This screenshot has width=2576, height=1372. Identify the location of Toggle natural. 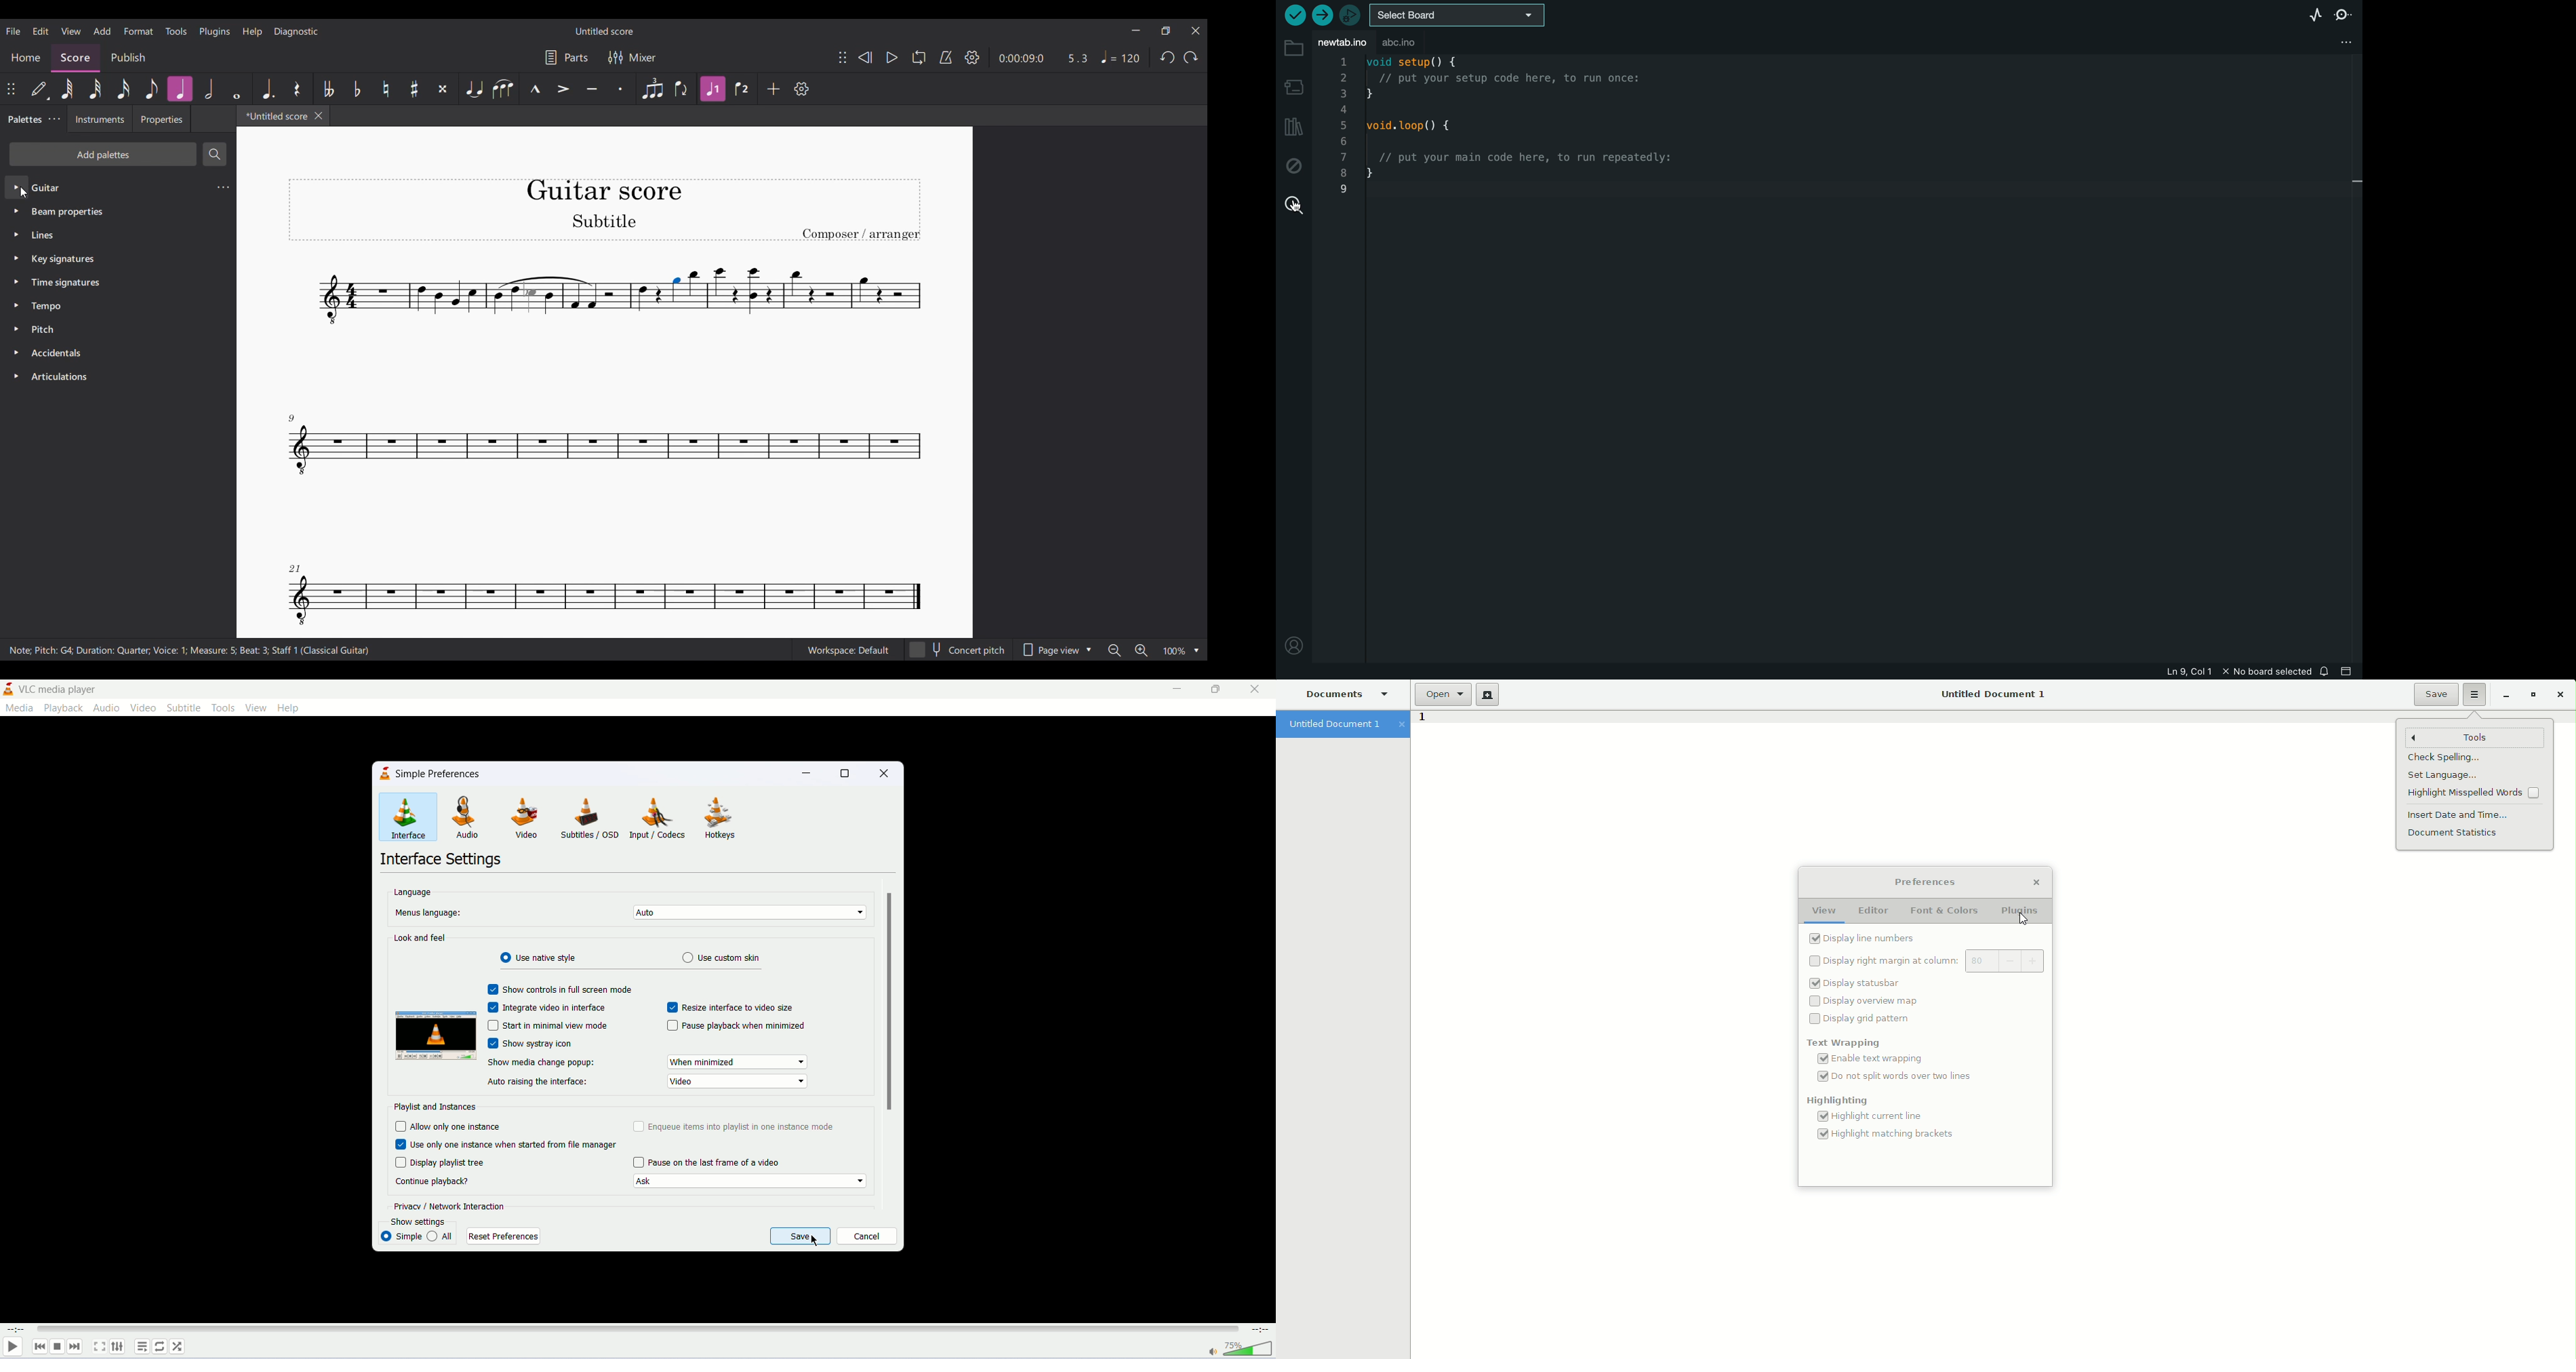
(386, 89).